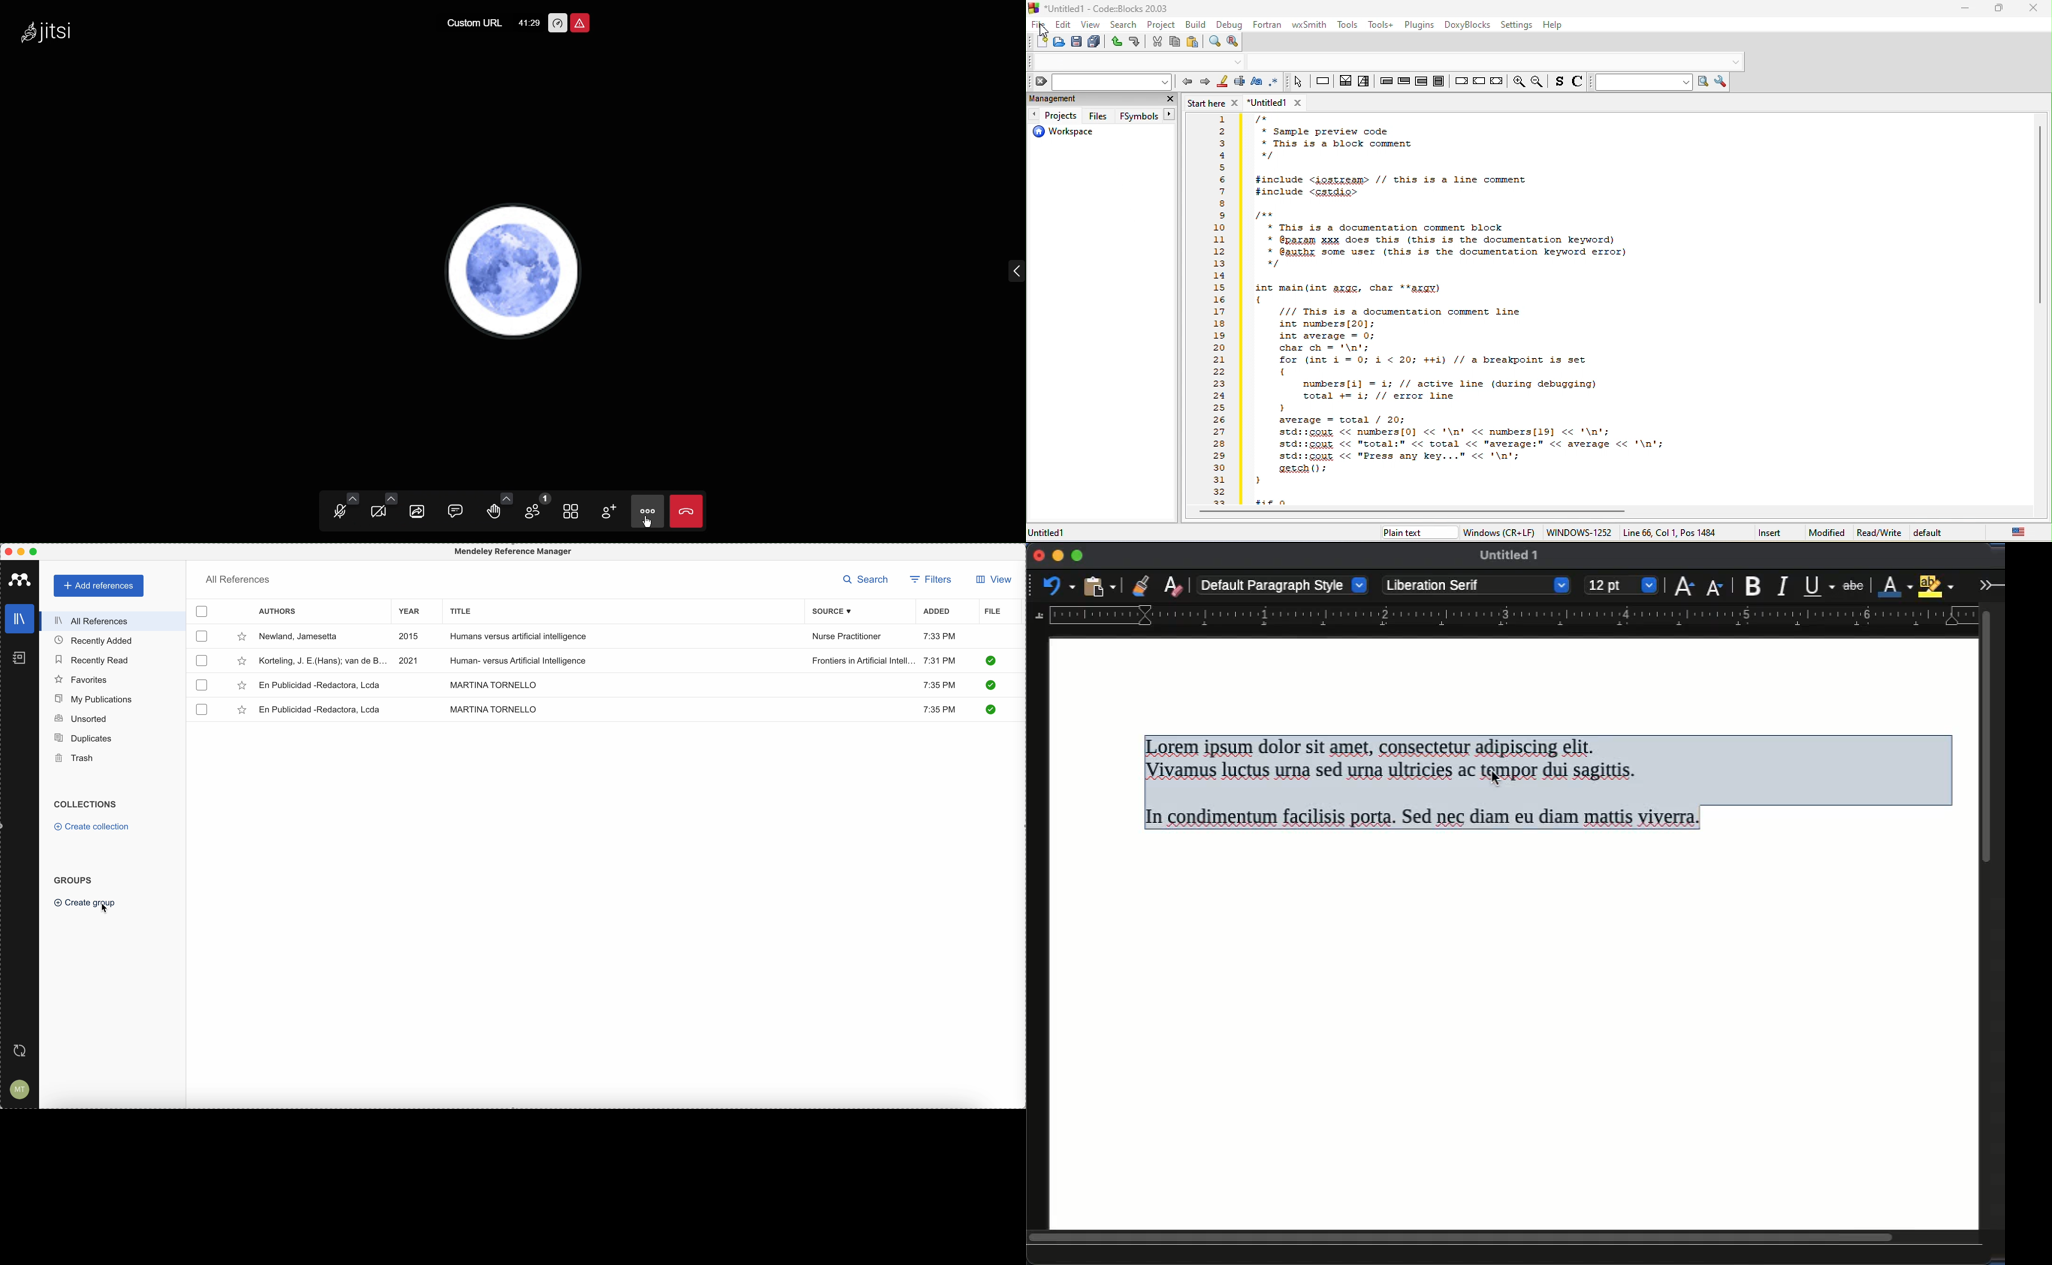 This screenshot has width=2072, height=1288. Describe the element at coordinates (243, 711) in the screenshot. I see `favorite` at that location.